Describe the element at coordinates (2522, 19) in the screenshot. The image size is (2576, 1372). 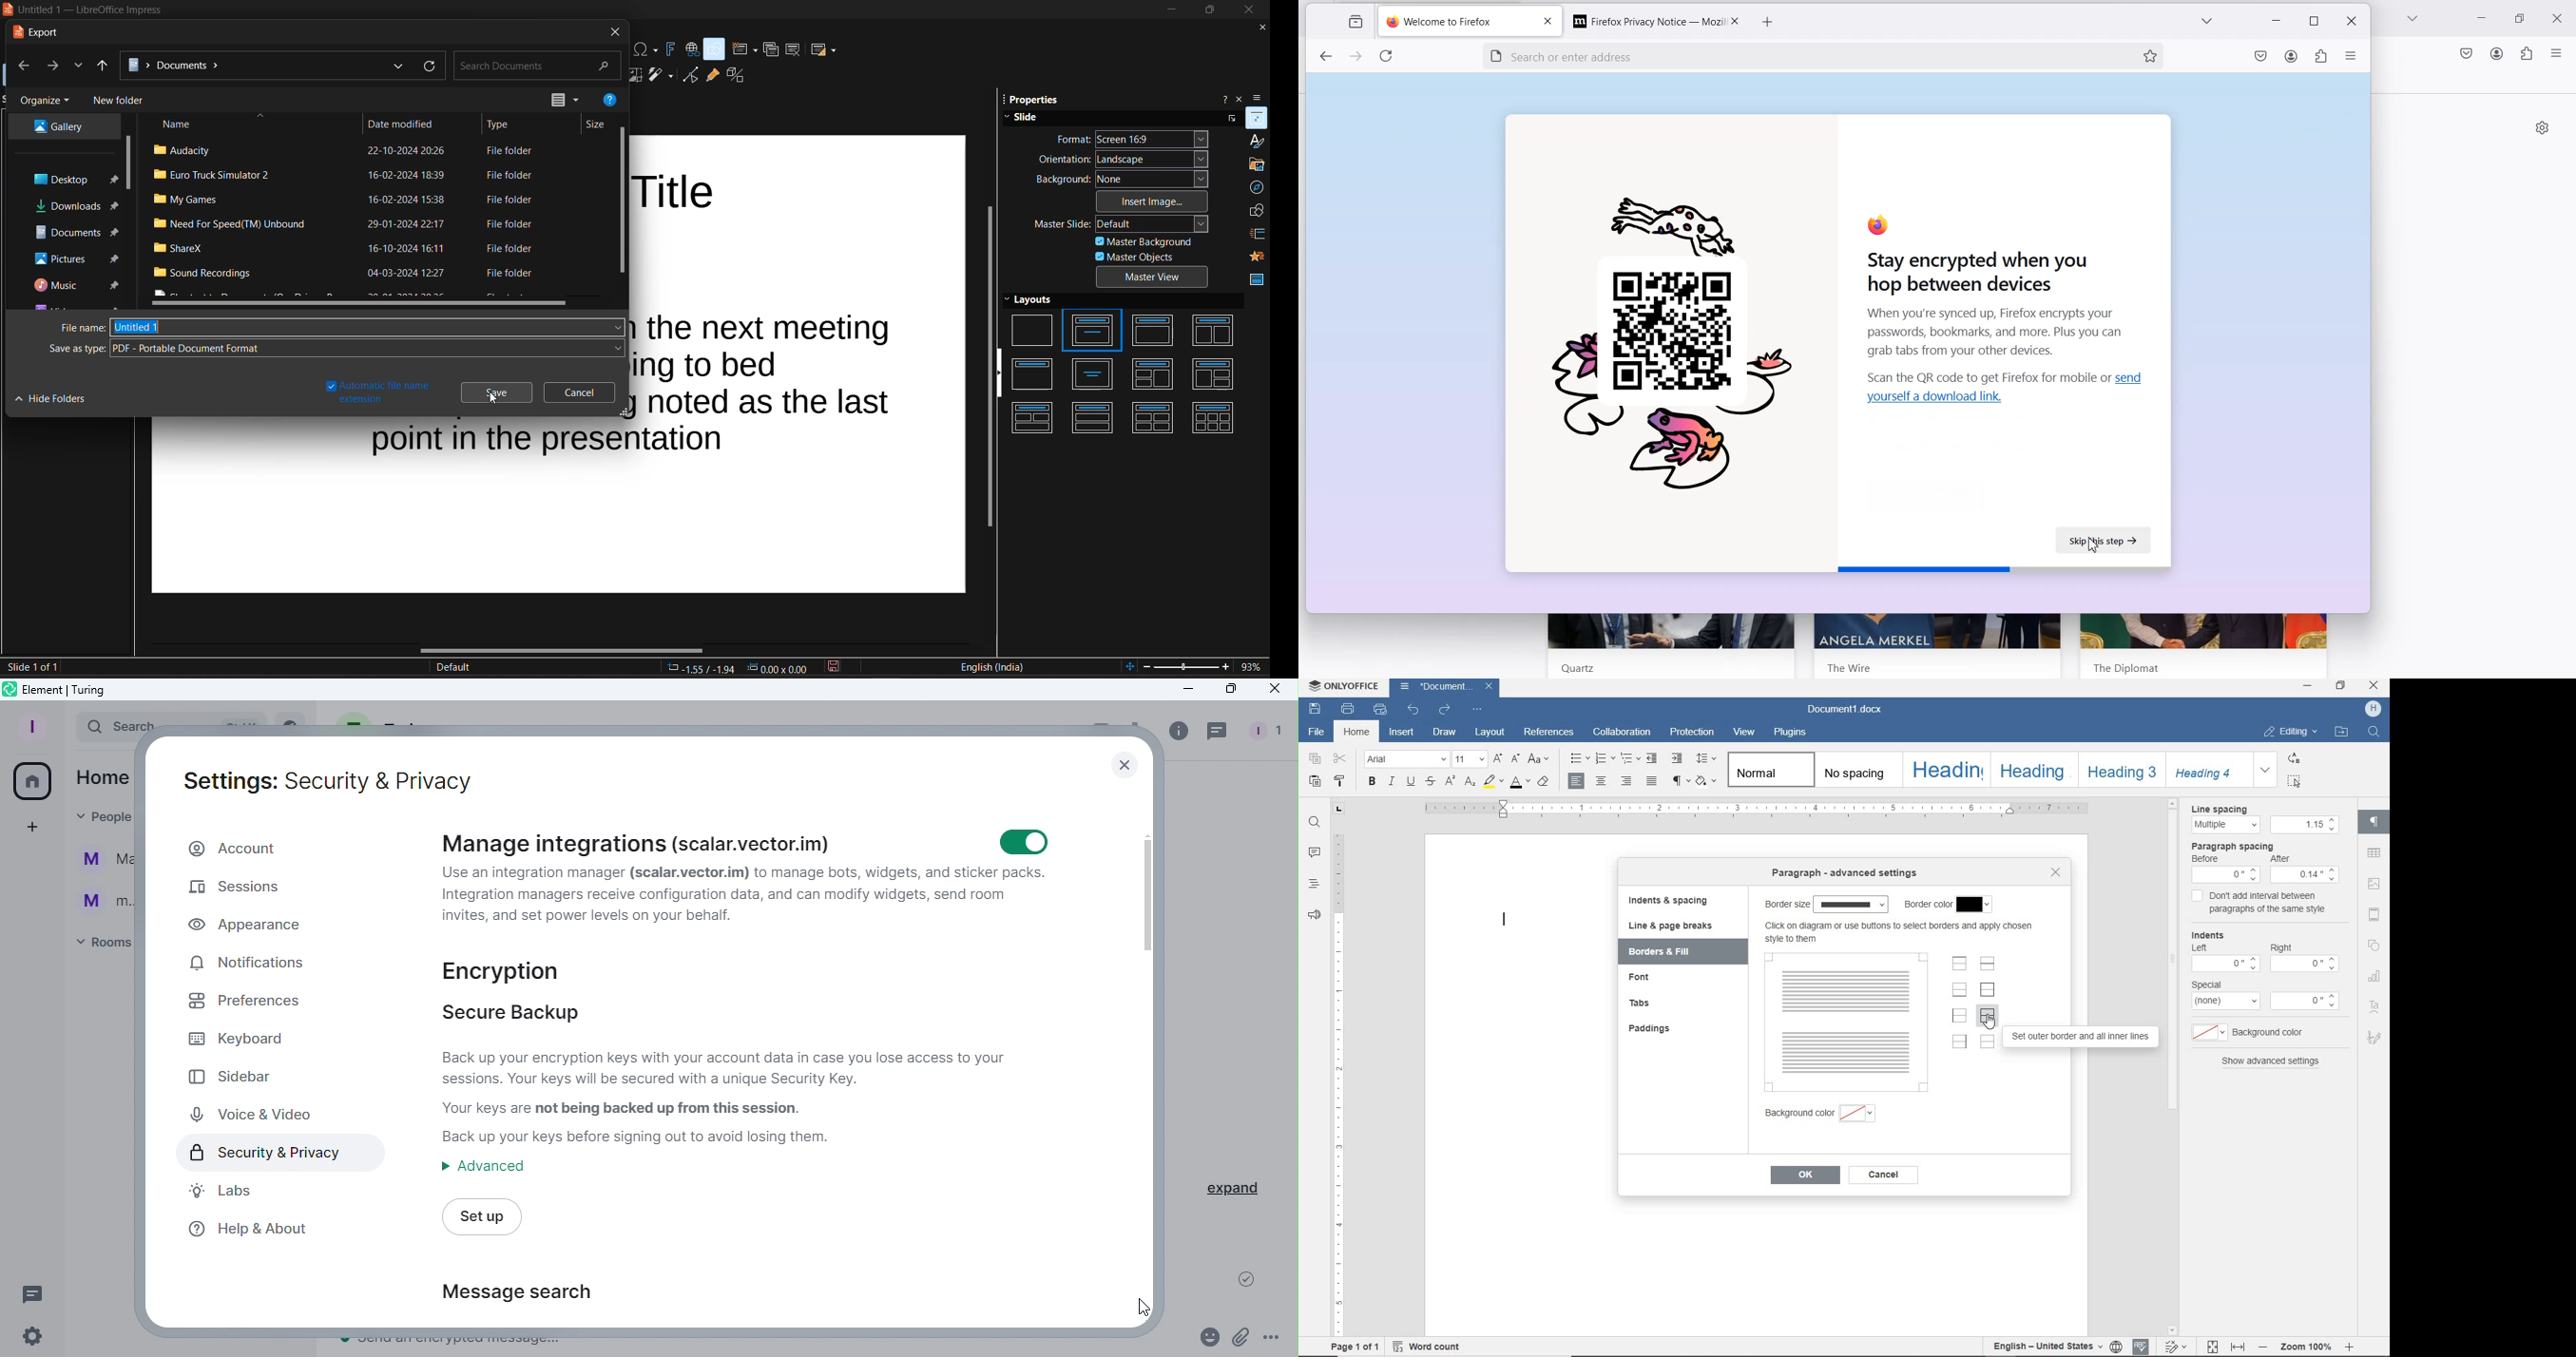
I see `Maximize` at that location.